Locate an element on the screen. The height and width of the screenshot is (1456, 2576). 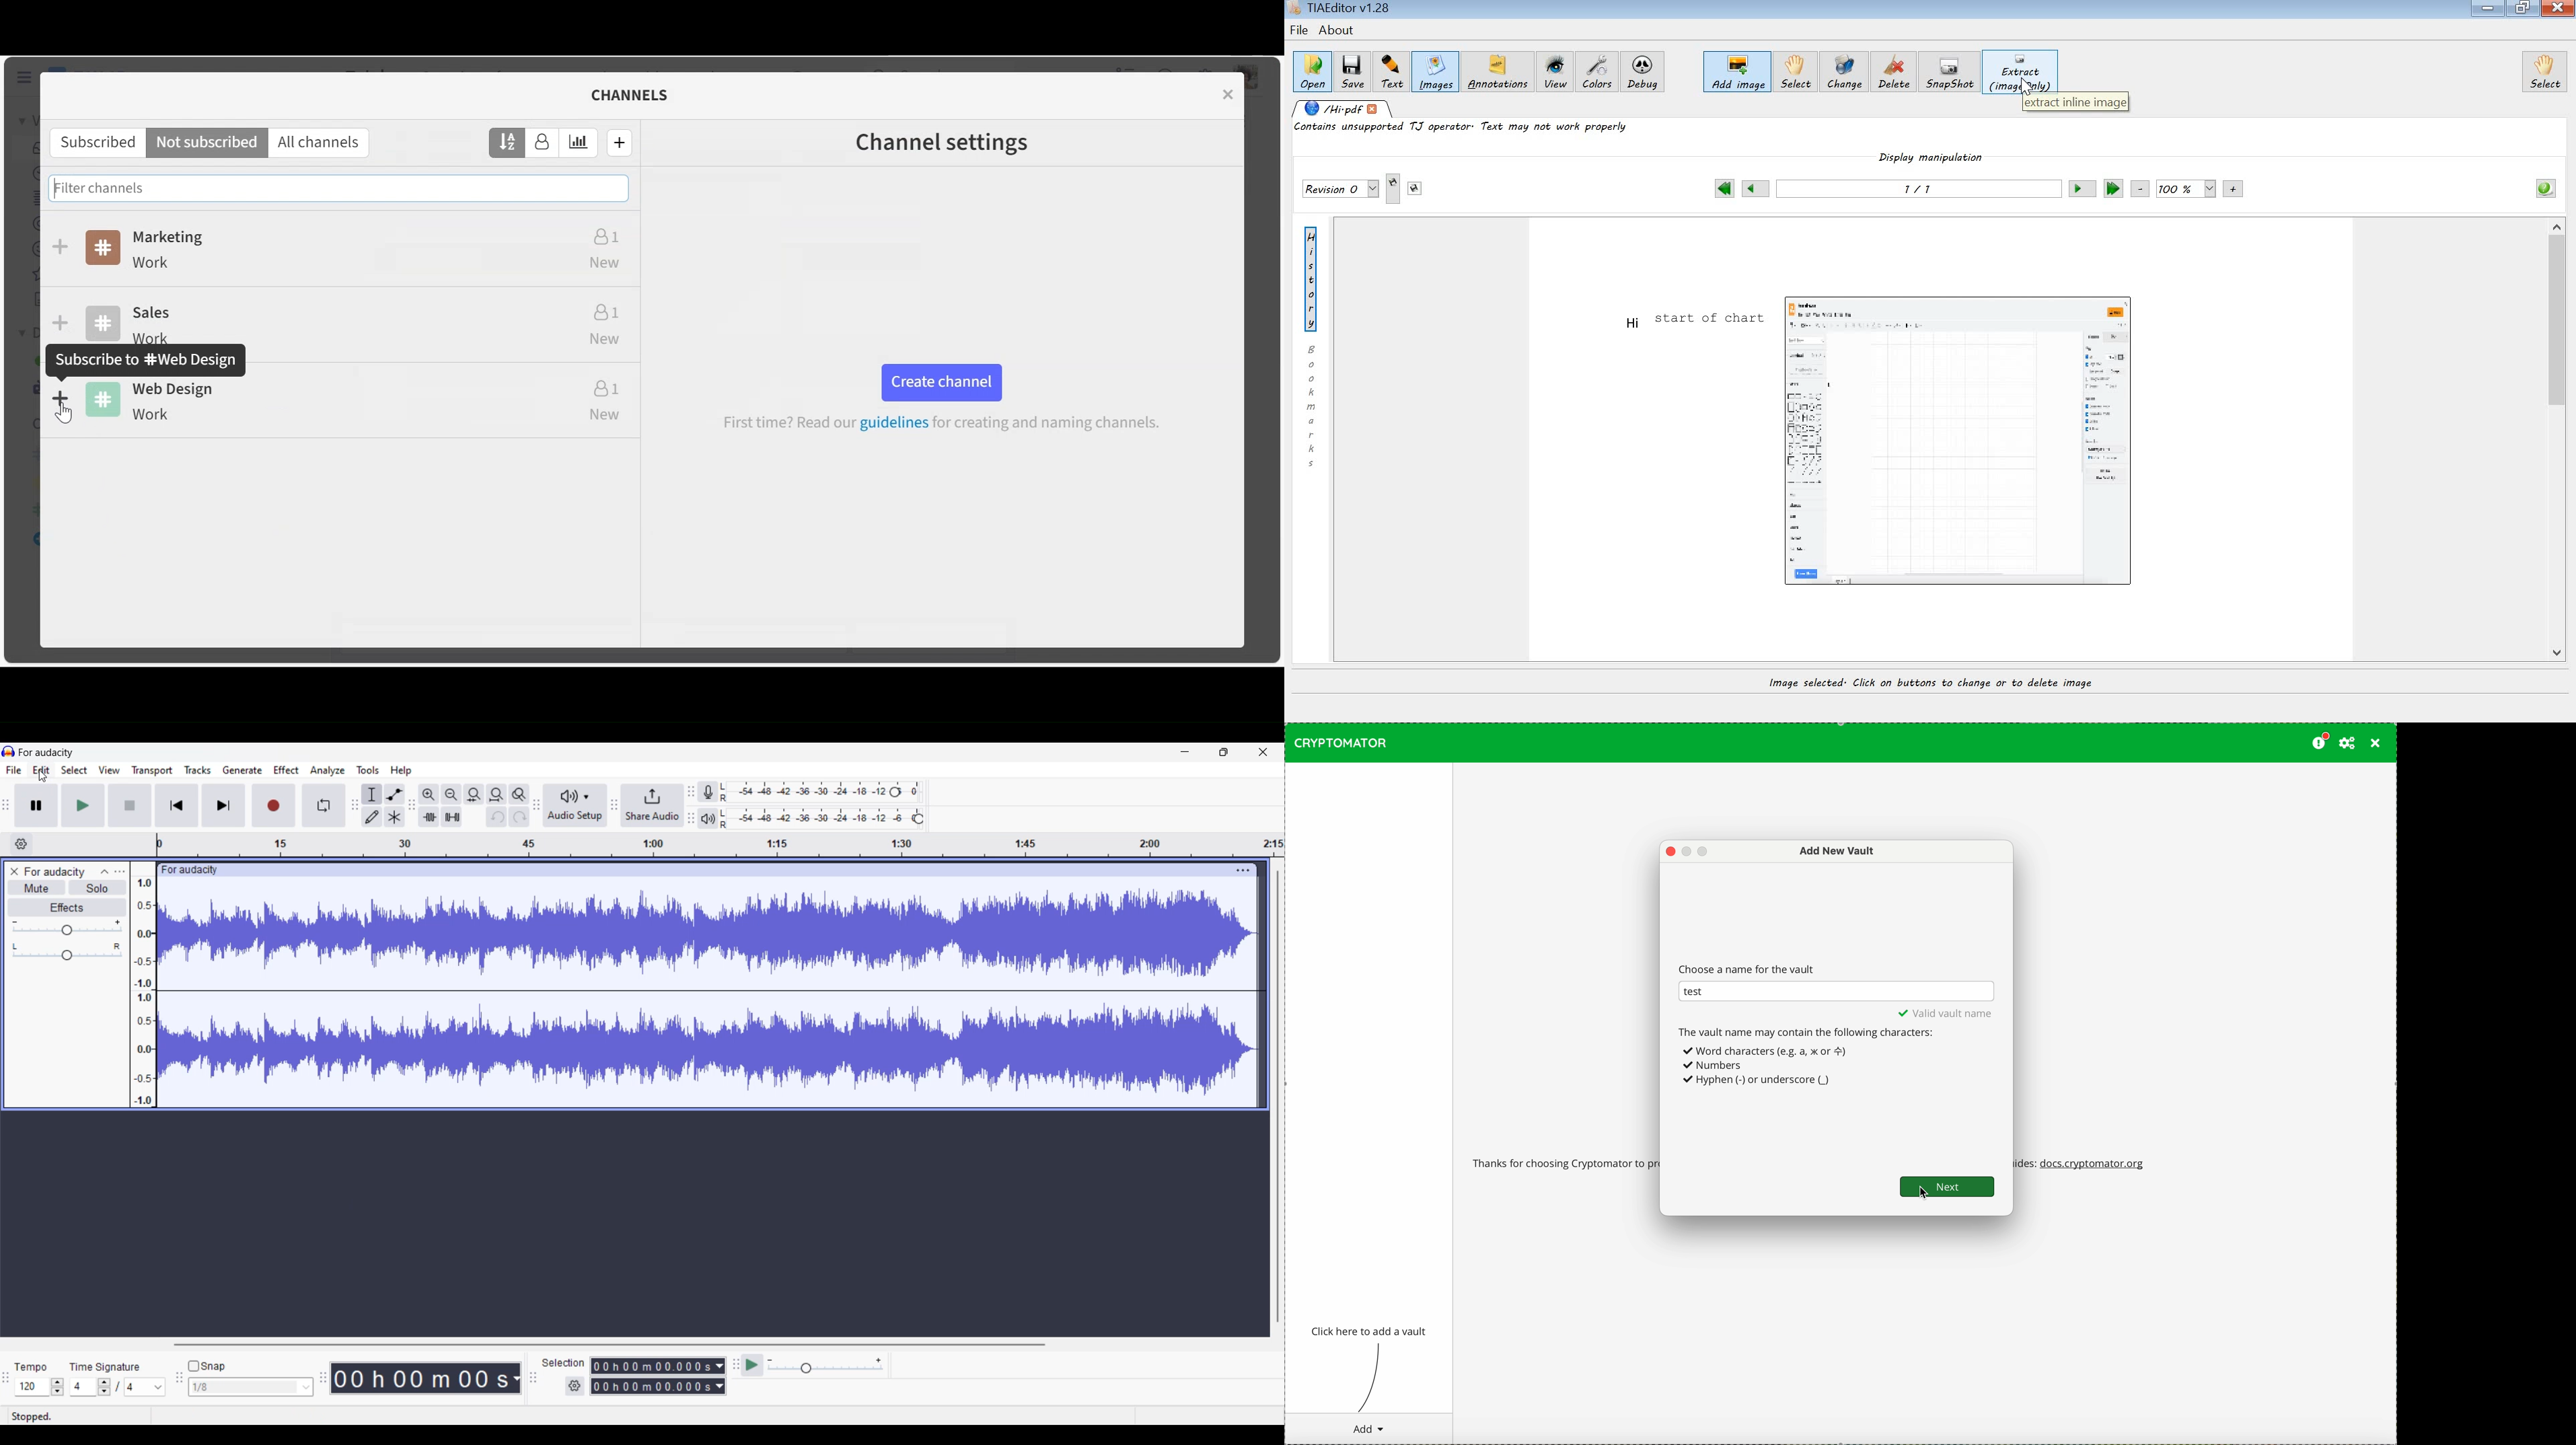
Redo is located at coordinates (519, 817).